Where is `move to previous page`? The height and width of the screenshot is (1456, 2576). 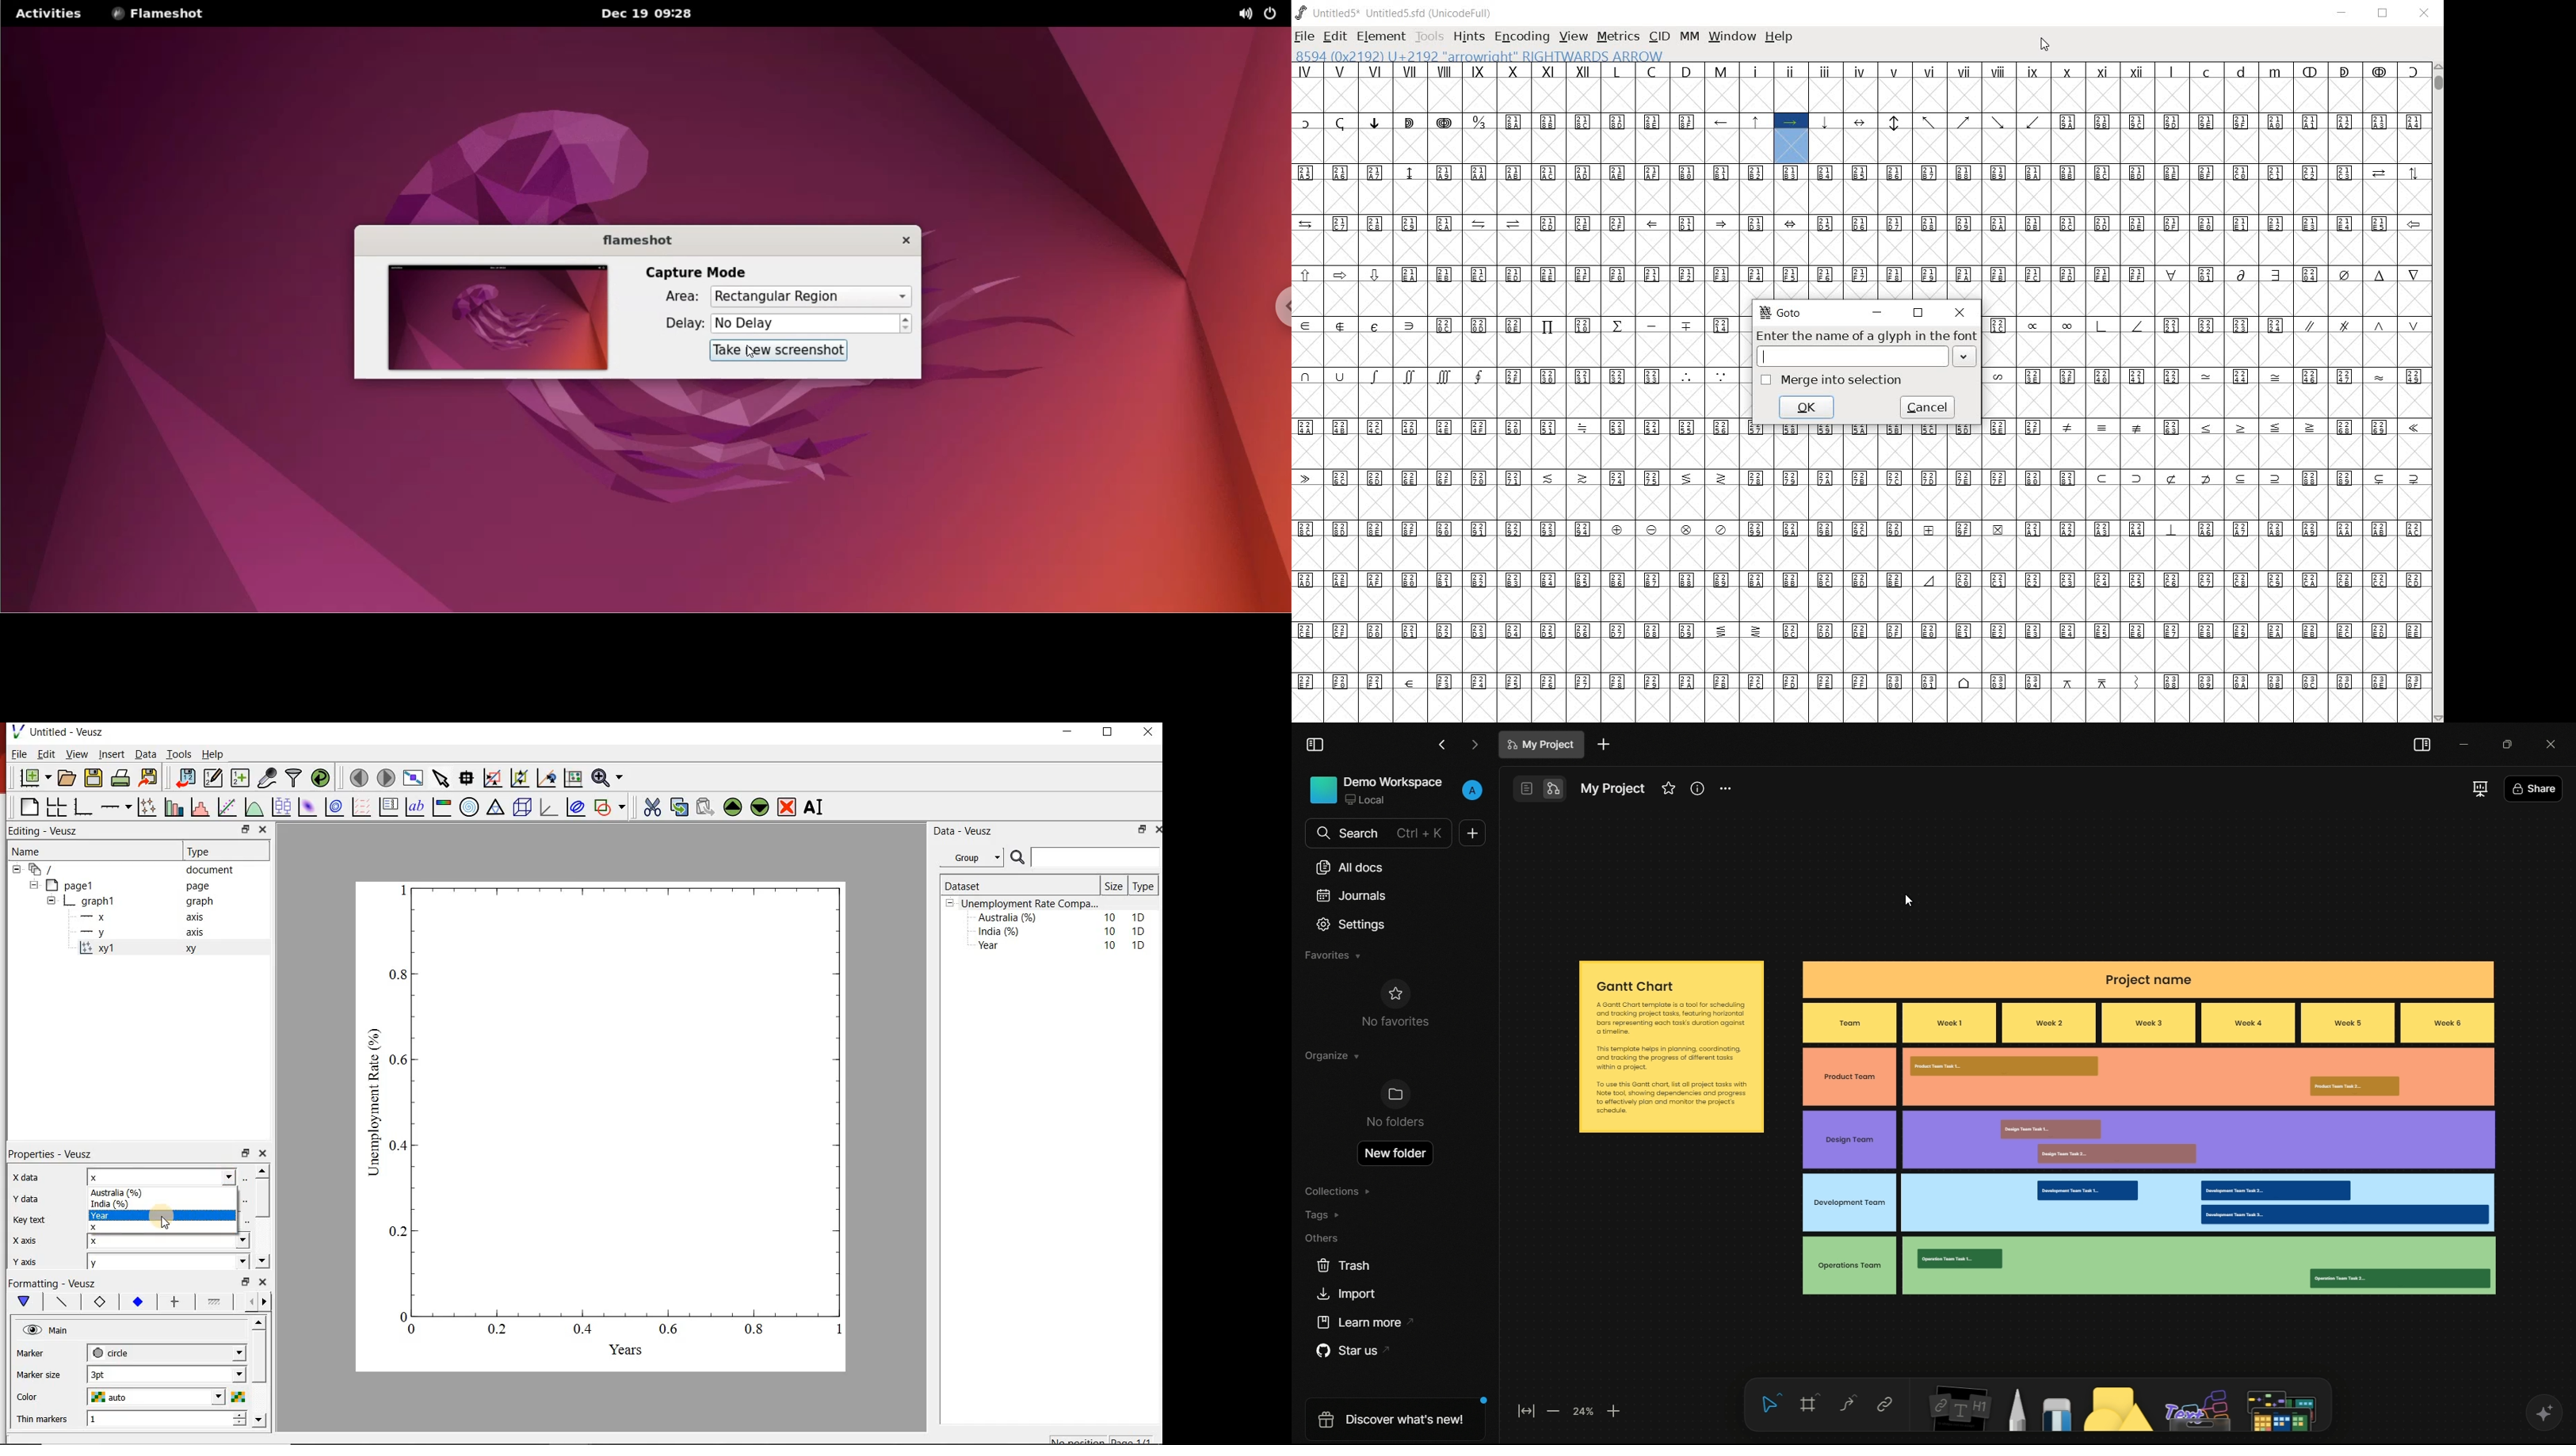 move to previous page is located at coordinates (360, 776).